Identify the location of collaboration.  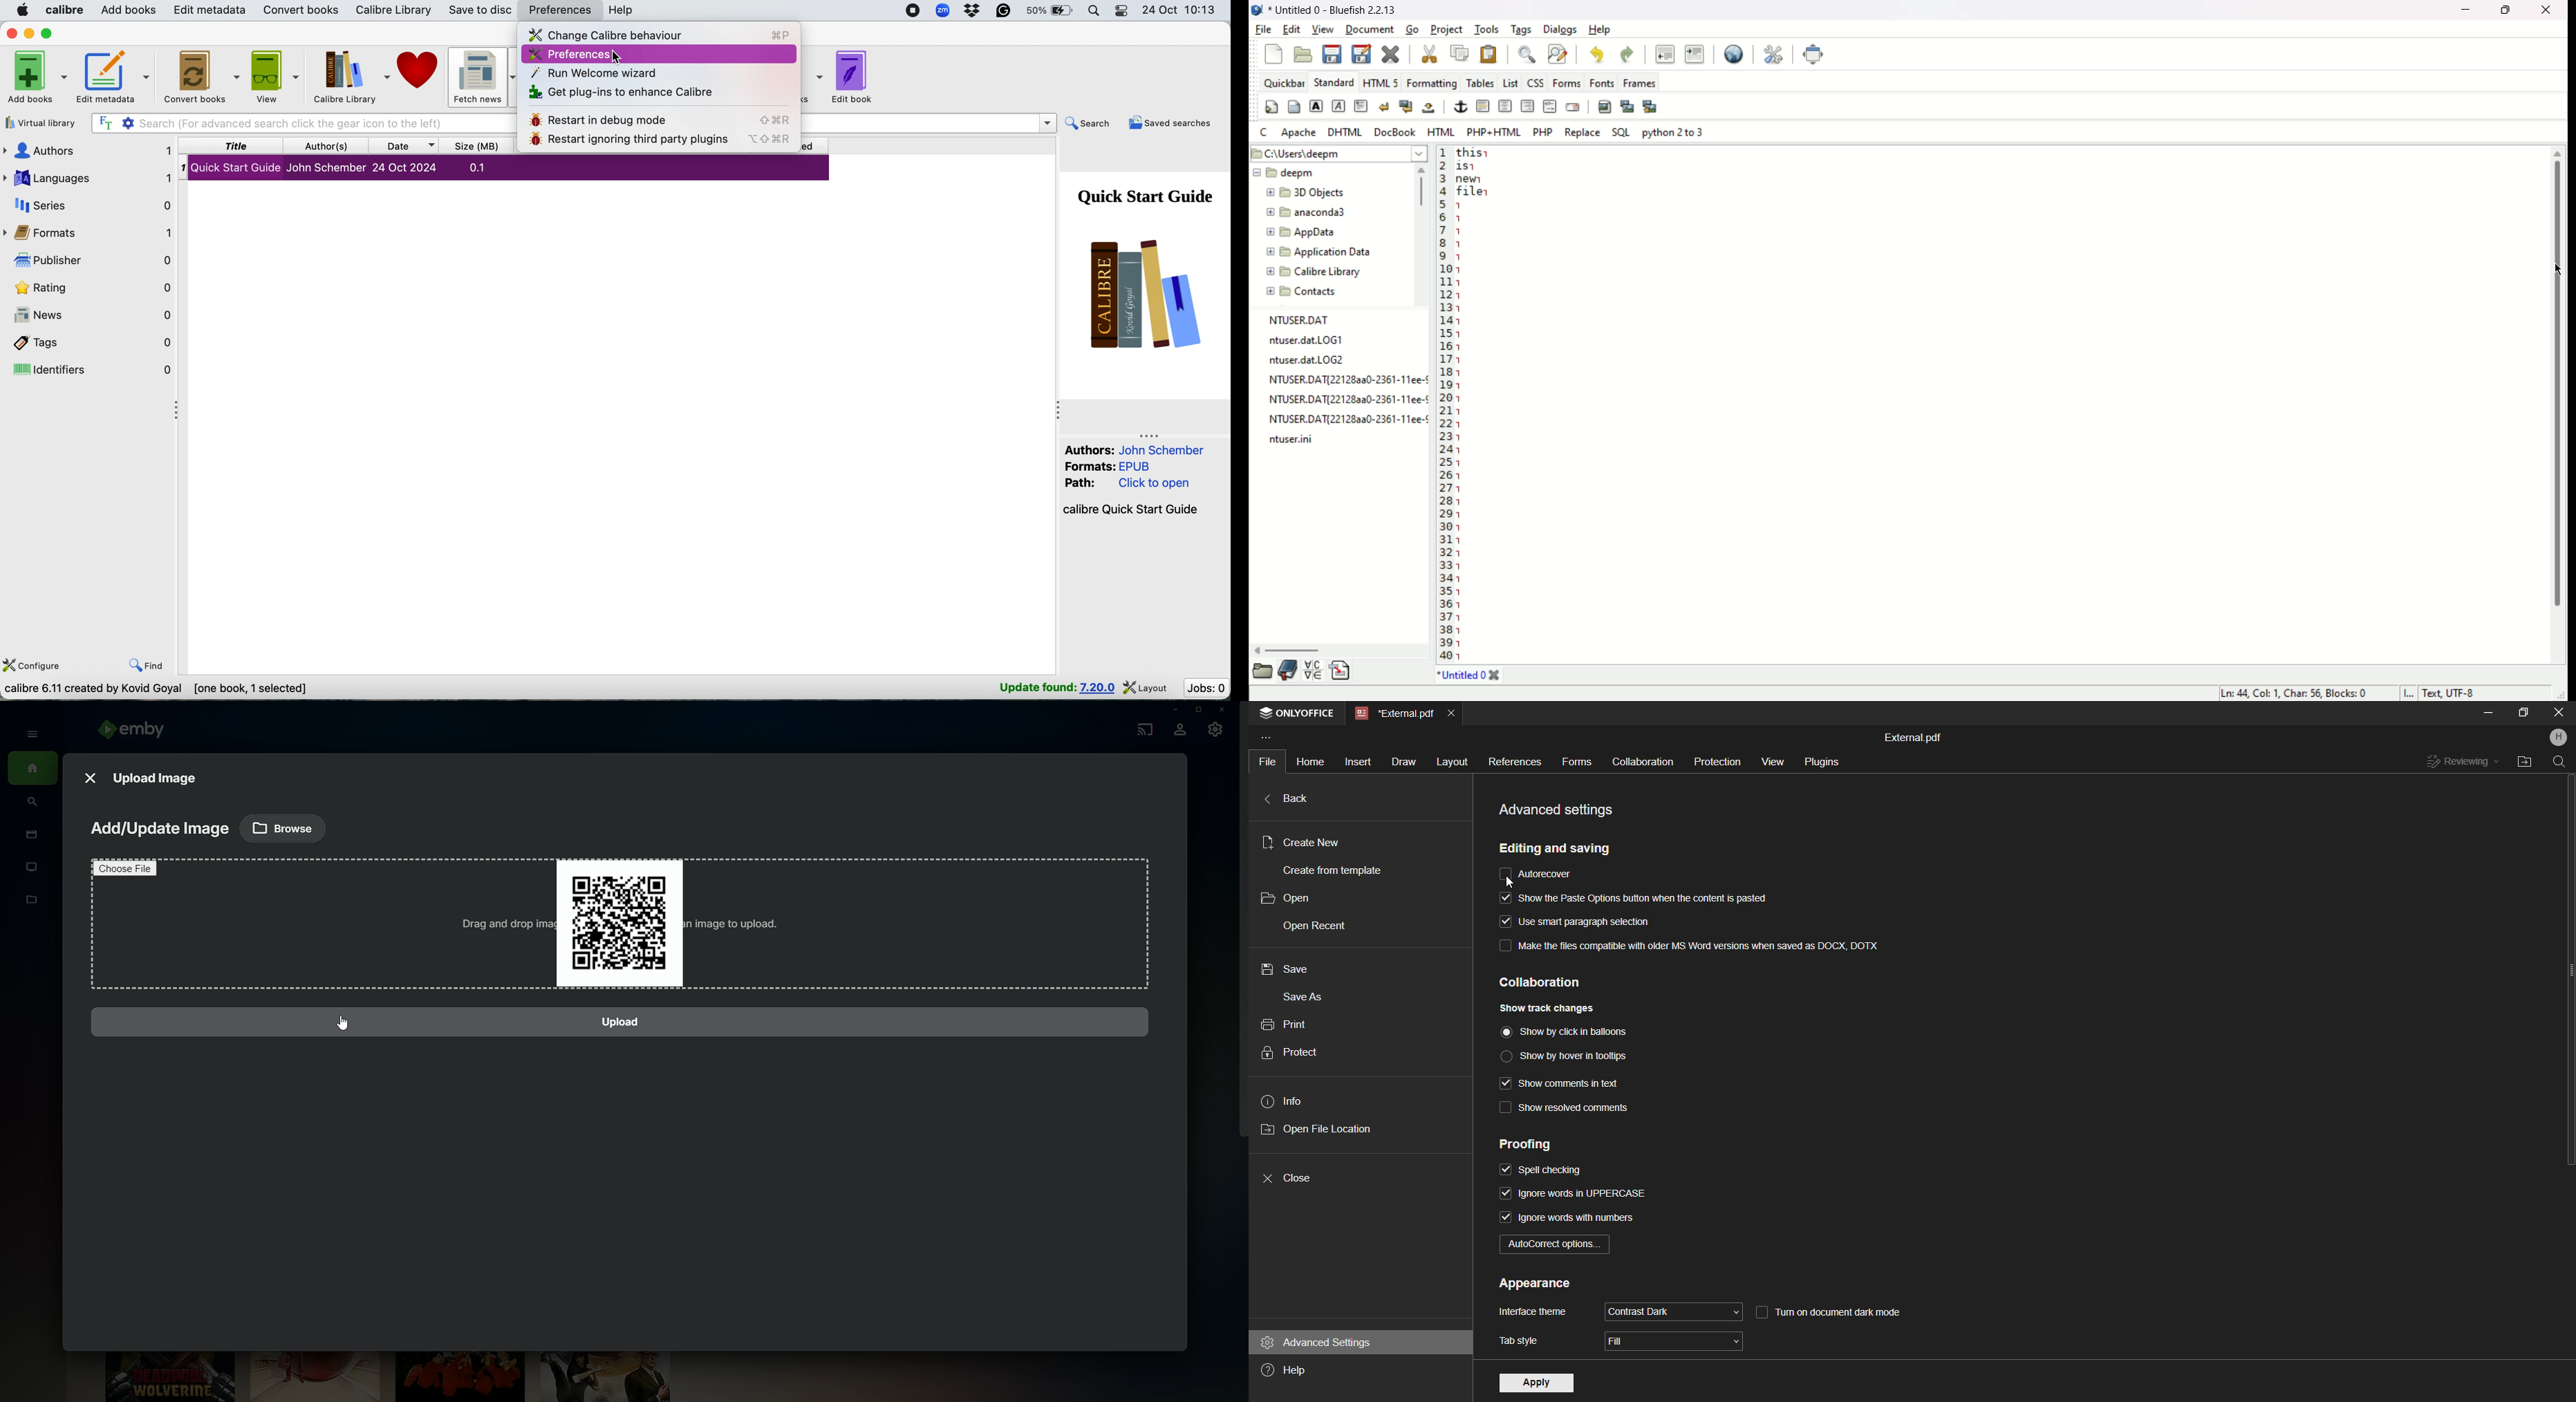
(1558, 983).